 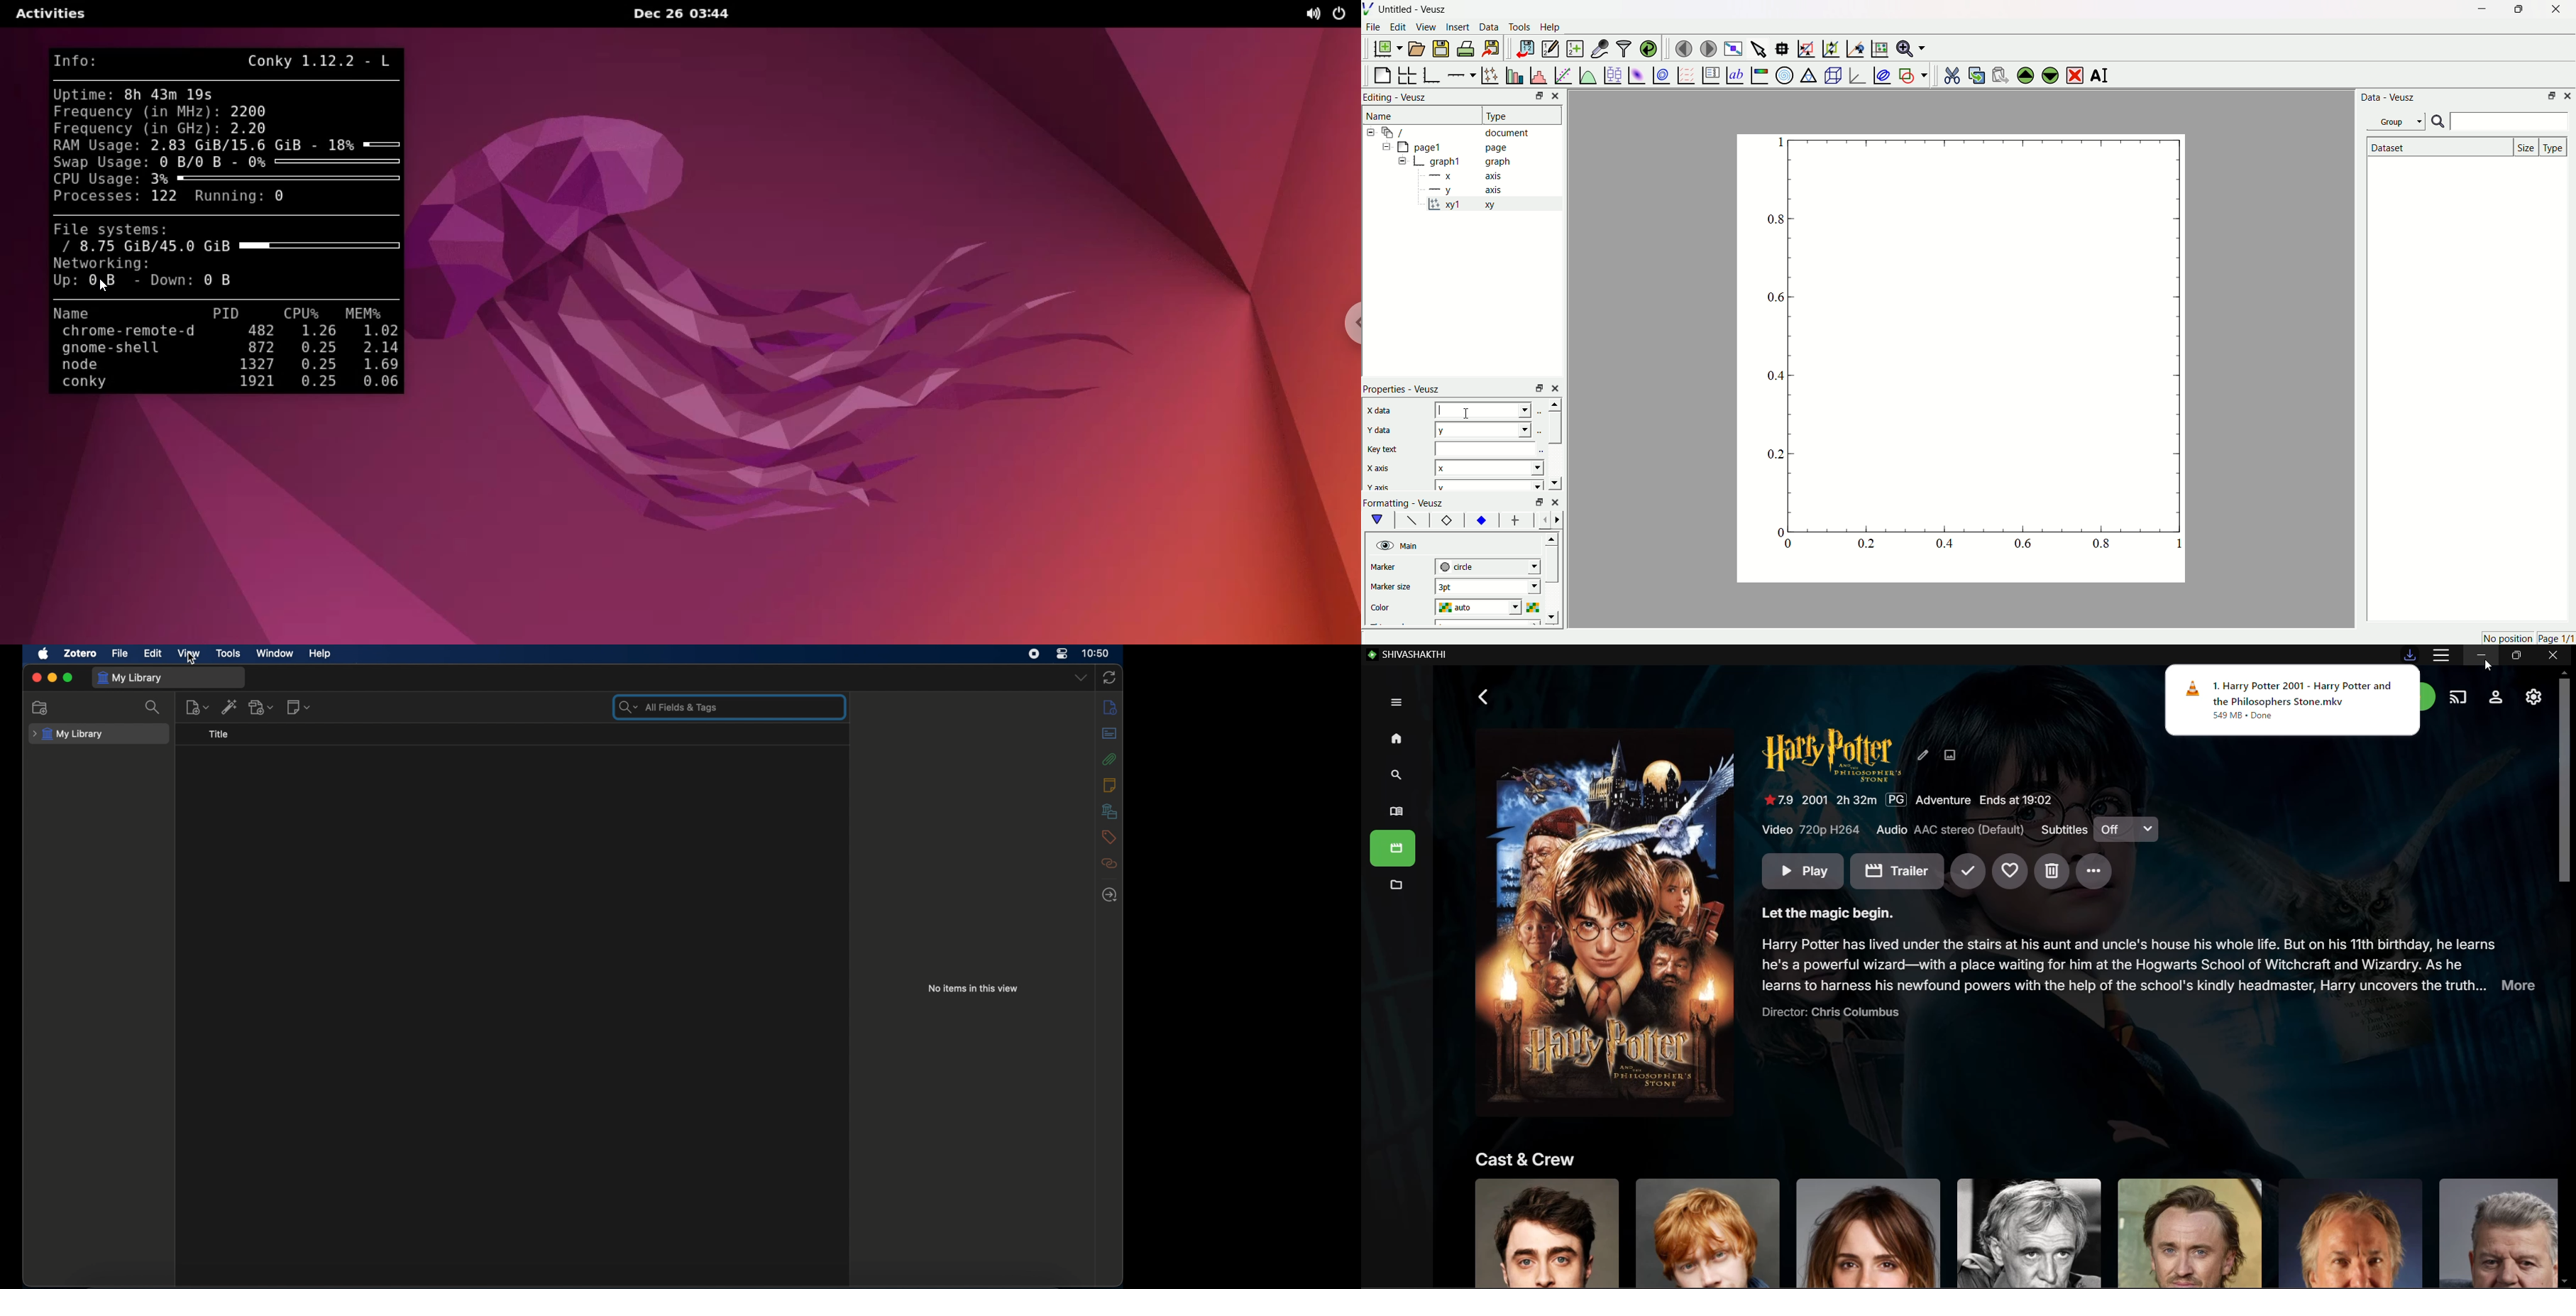 I want to click on notes, so click(x=1110, y=785).